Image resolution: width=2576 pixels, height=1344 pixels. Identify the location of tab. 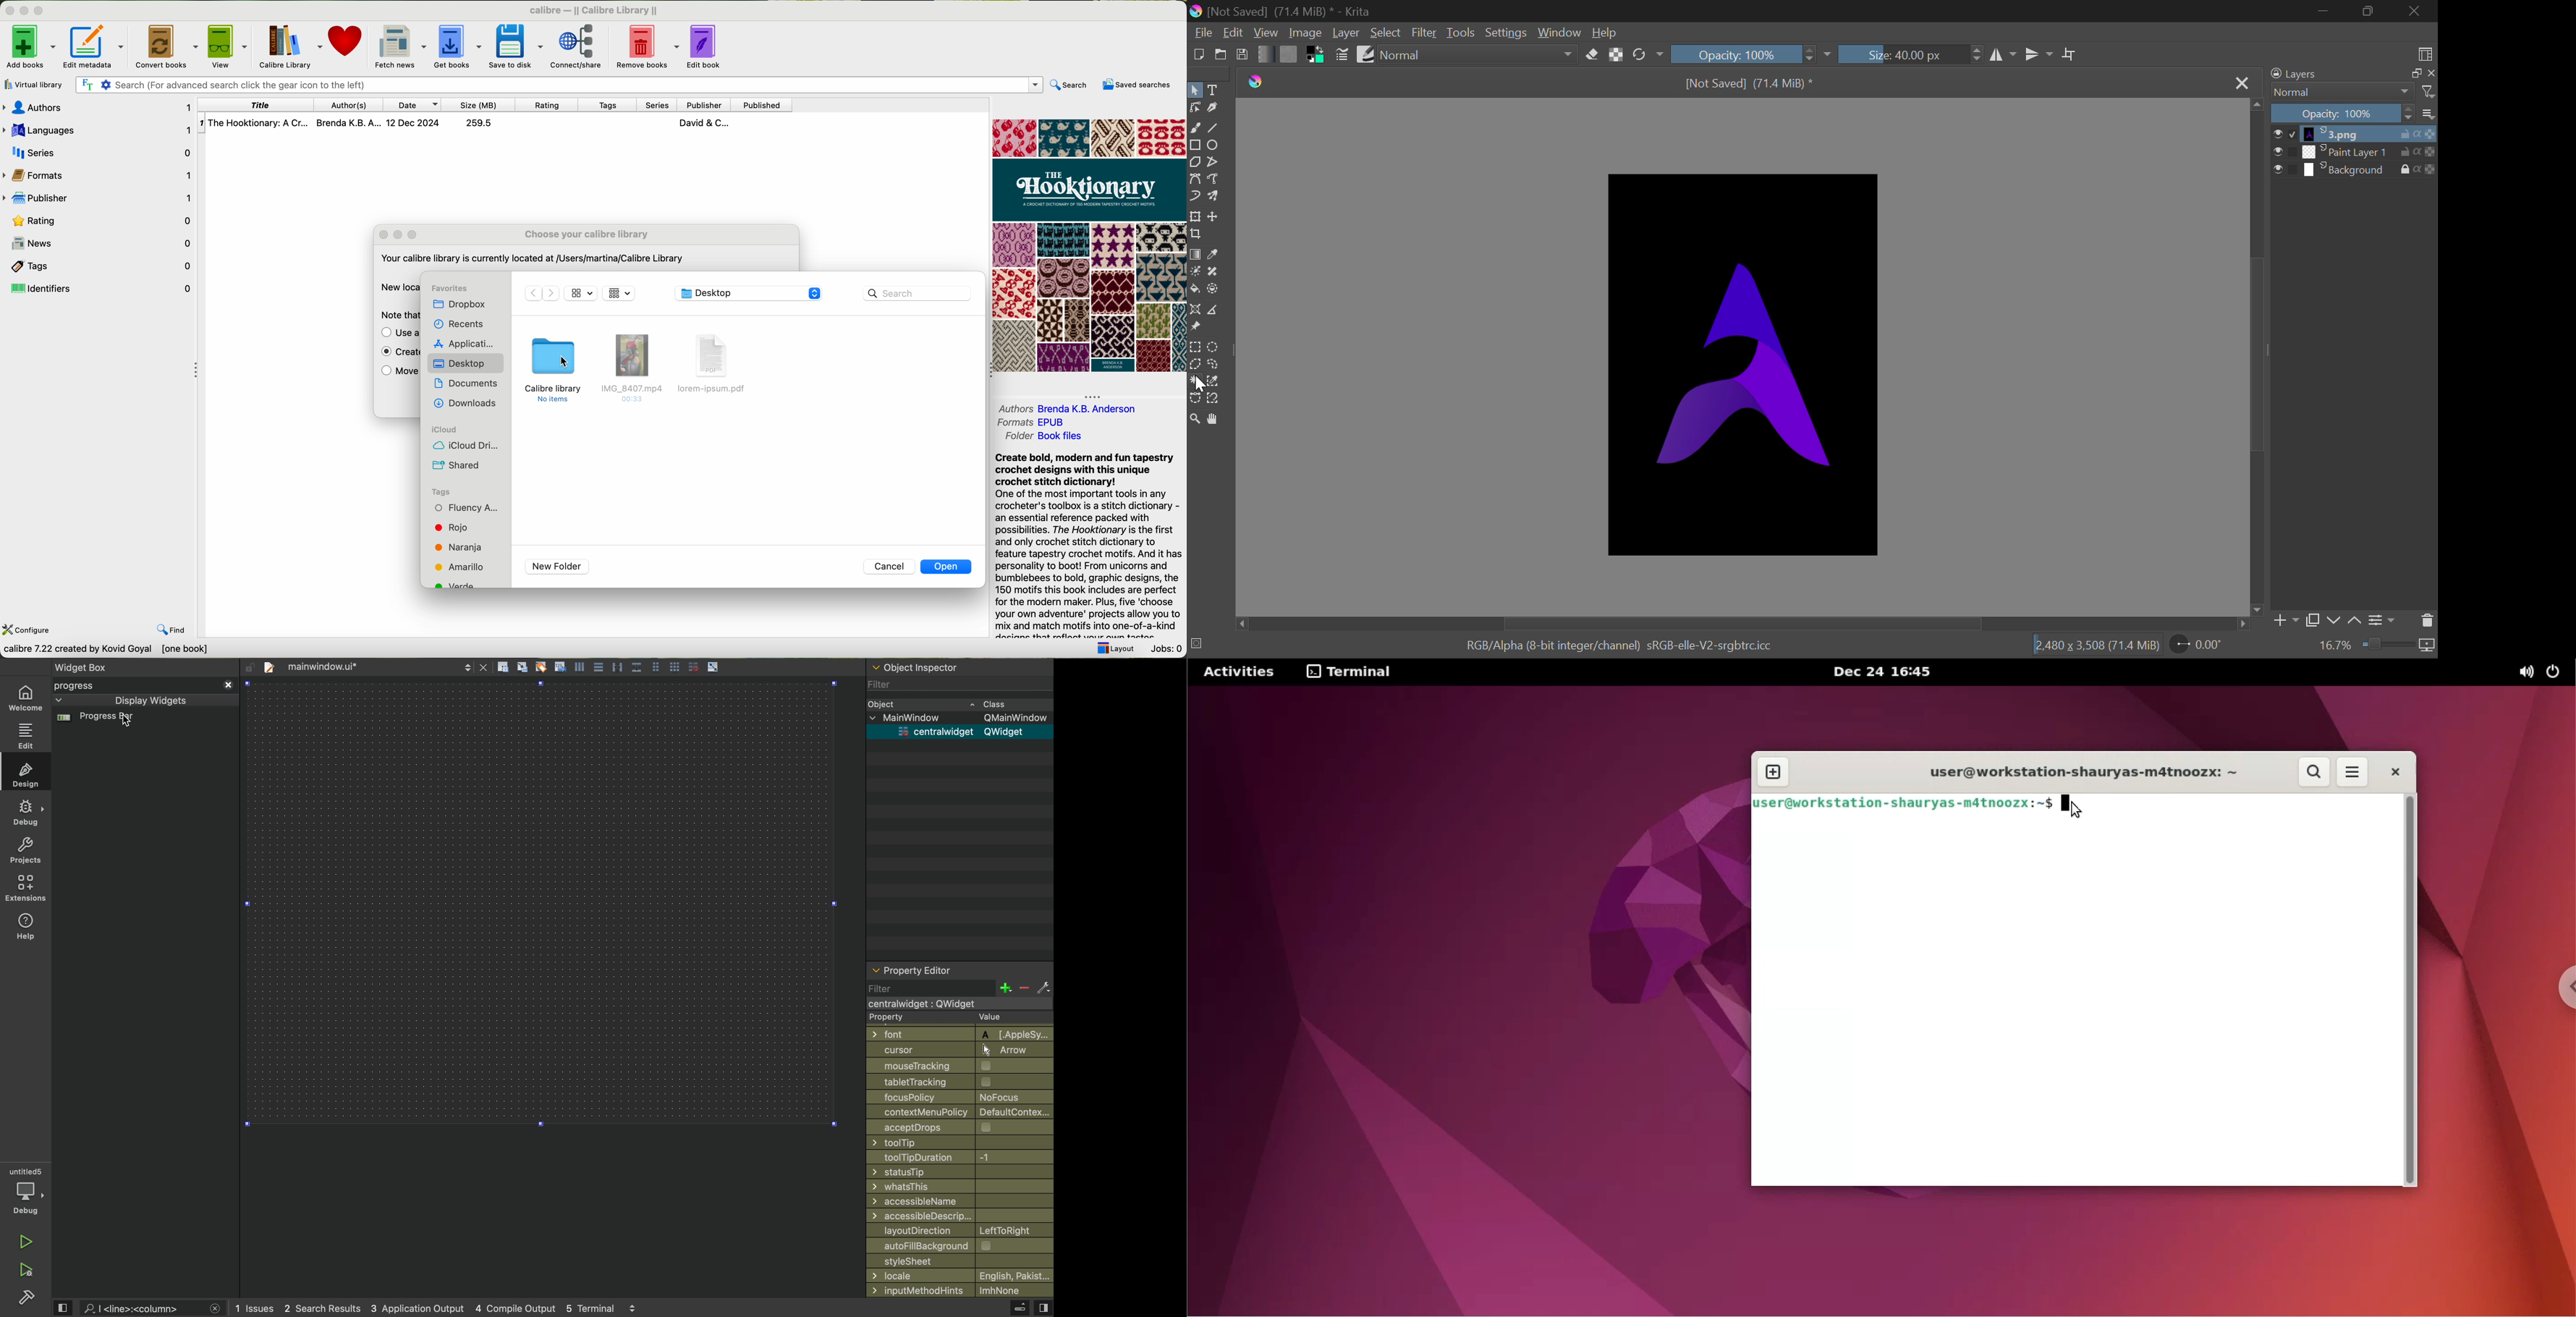
(373, 666).